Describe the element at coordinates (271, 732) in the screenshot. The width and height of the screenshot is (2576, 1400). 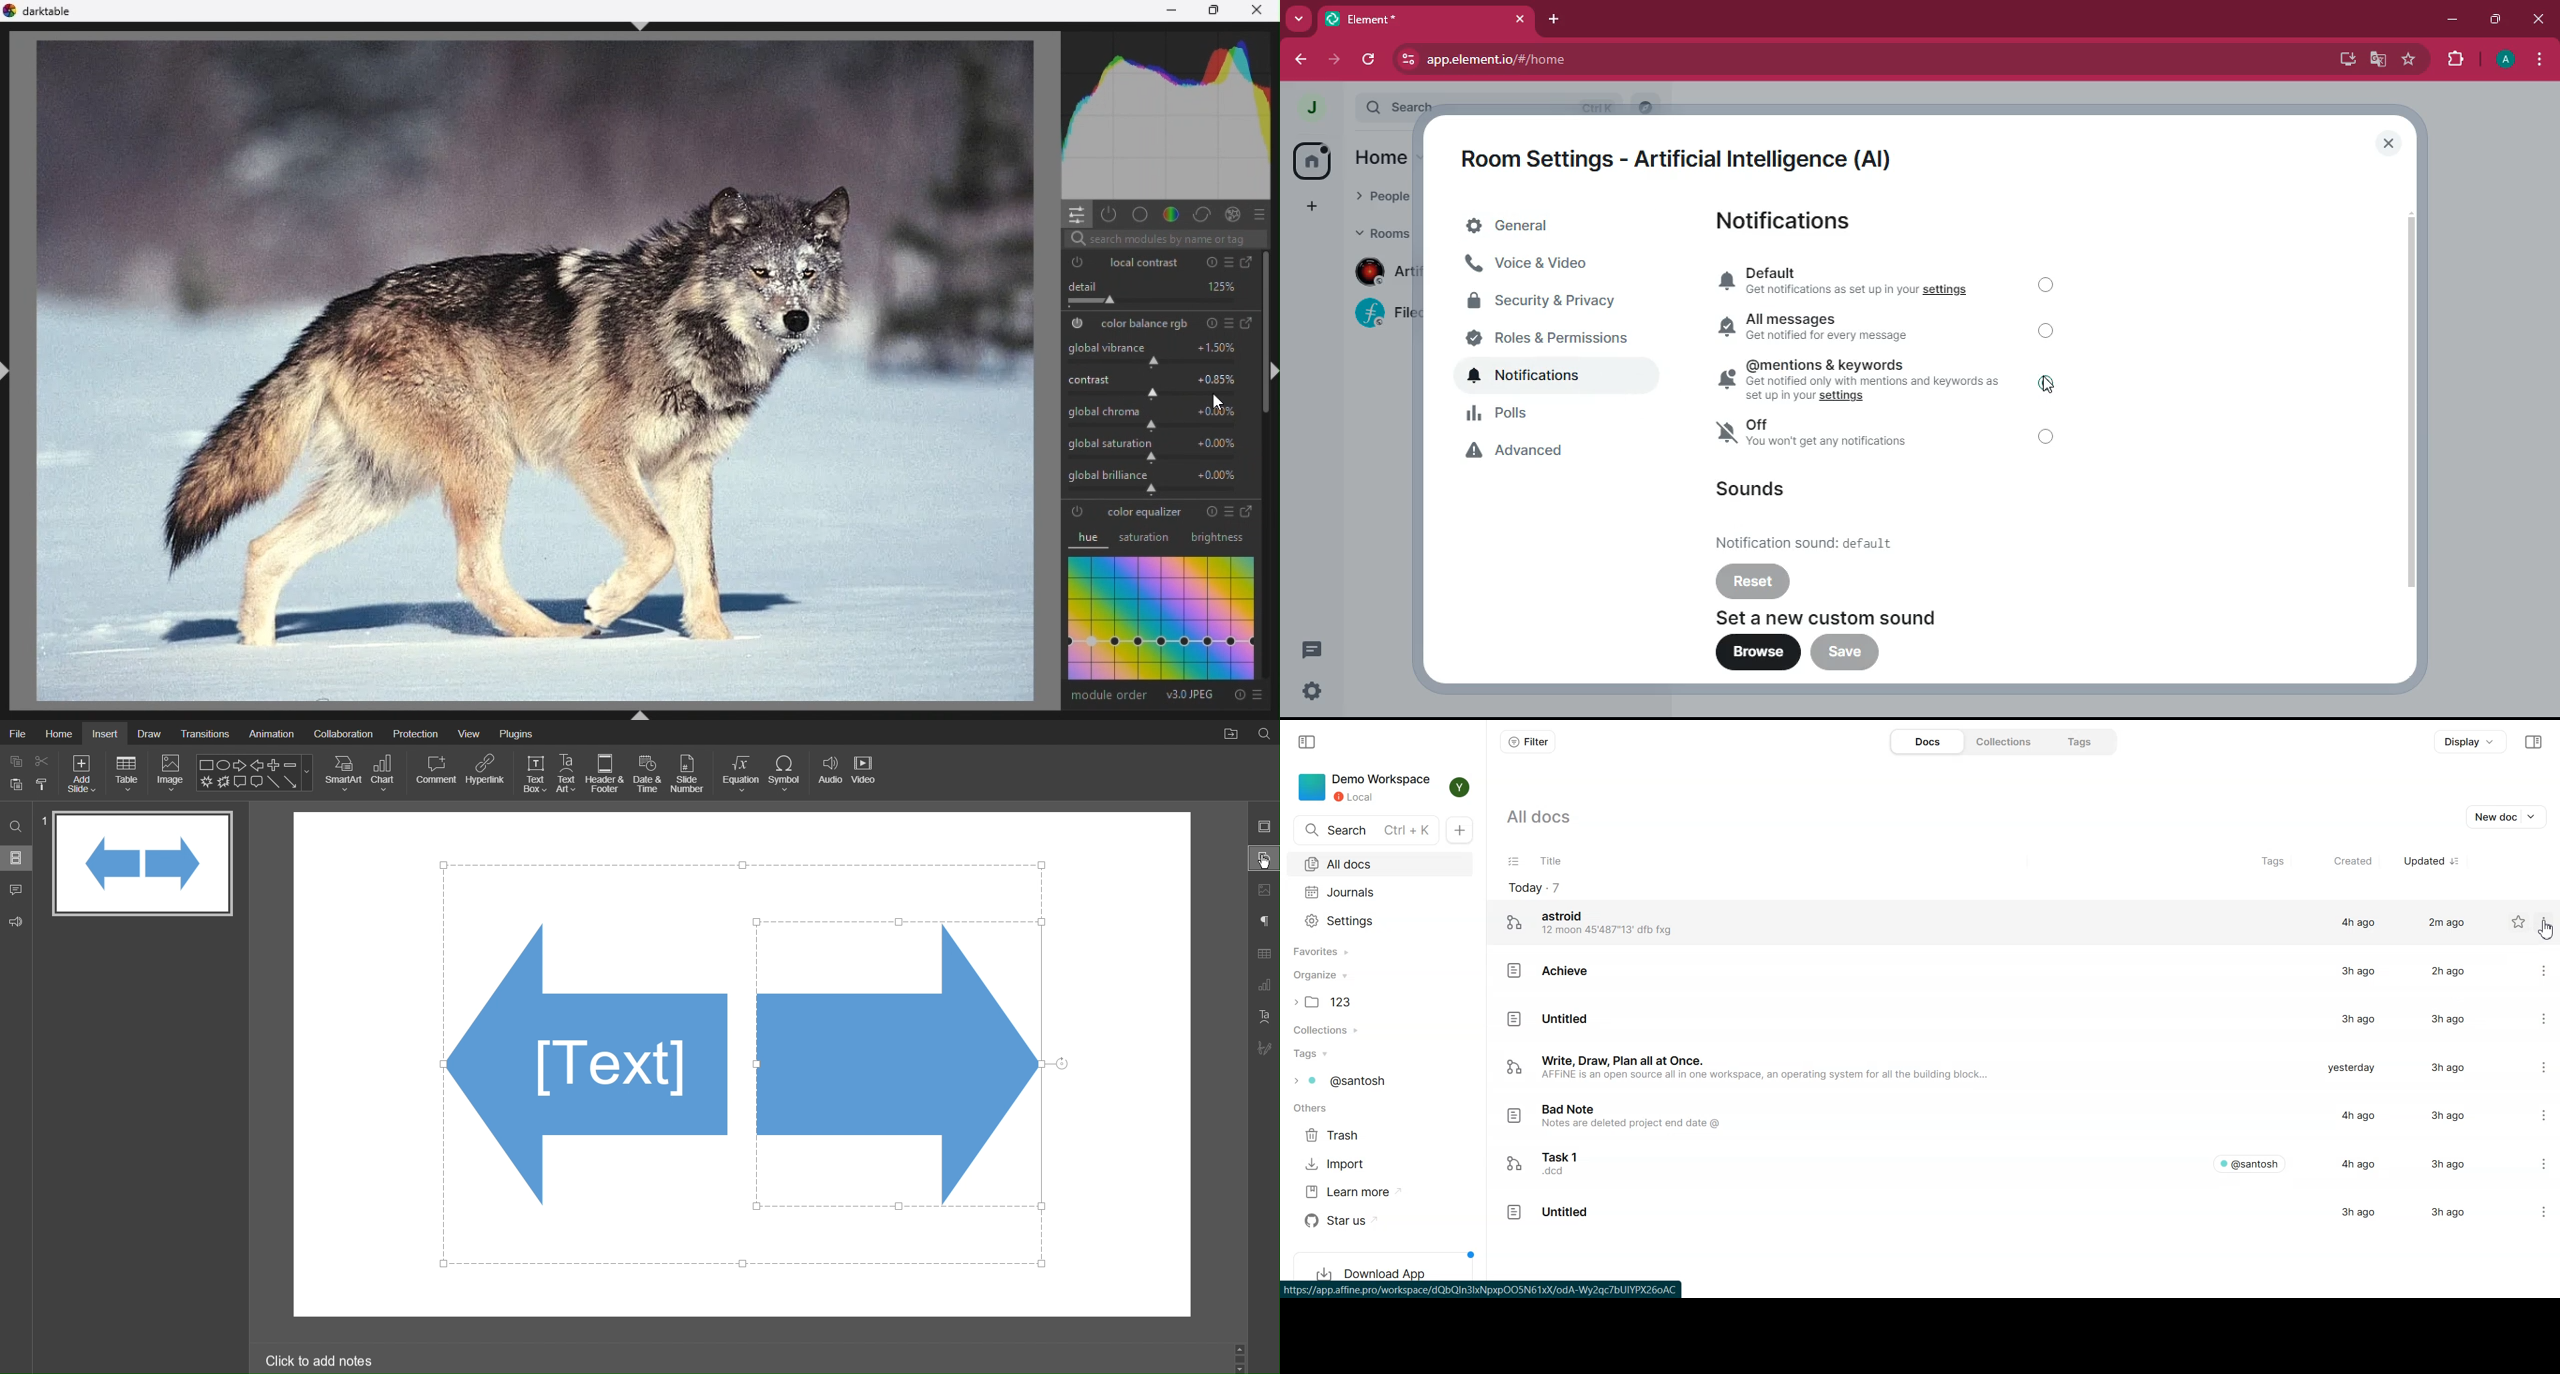
I see `Animation` at that location.